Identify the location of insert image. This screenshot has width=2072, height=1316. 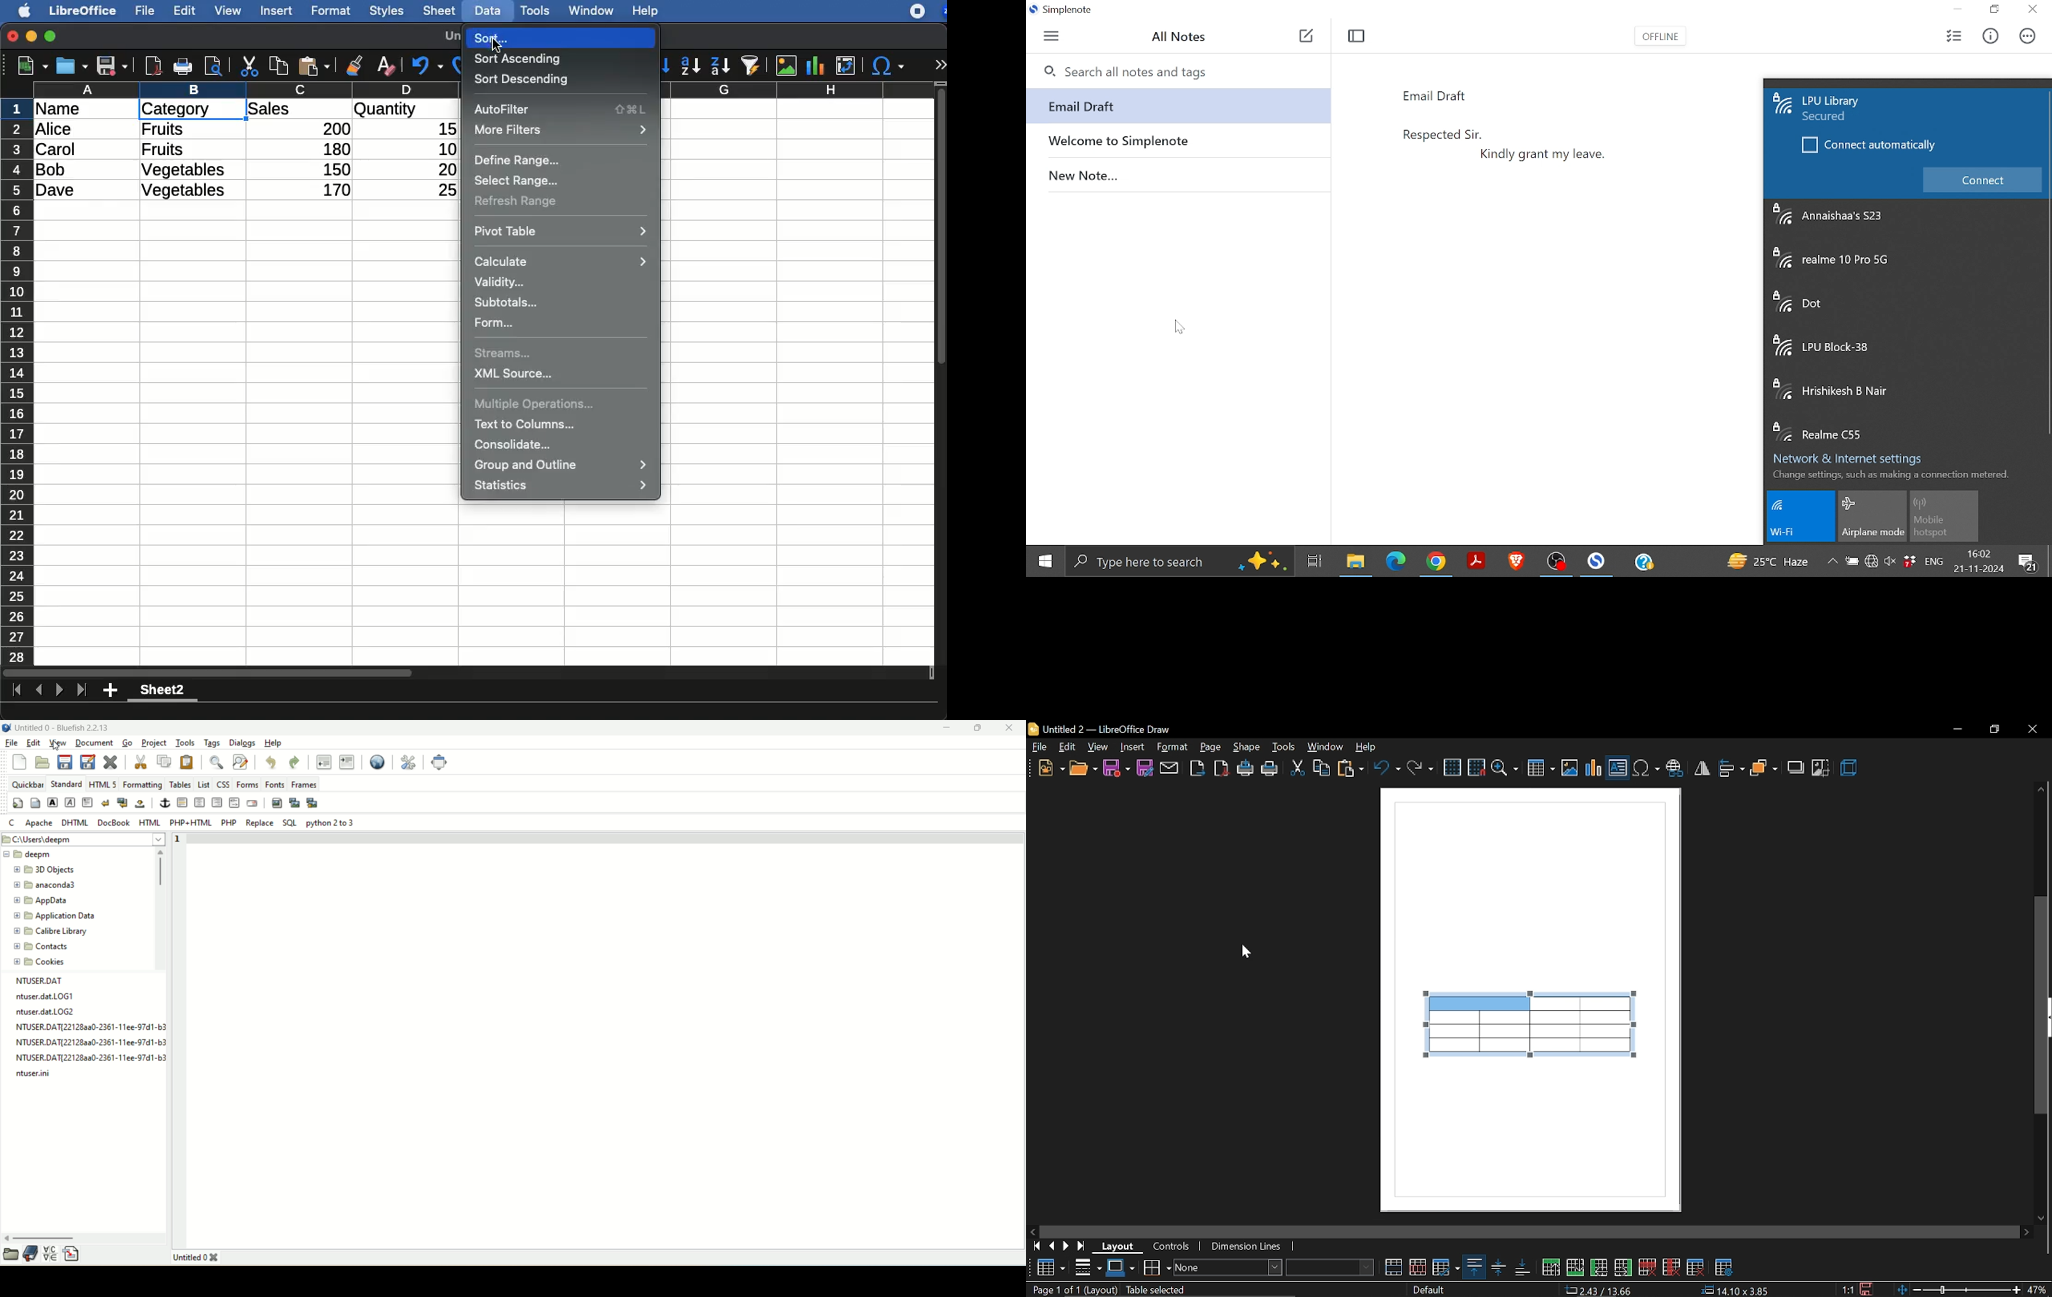
(1569, 766).